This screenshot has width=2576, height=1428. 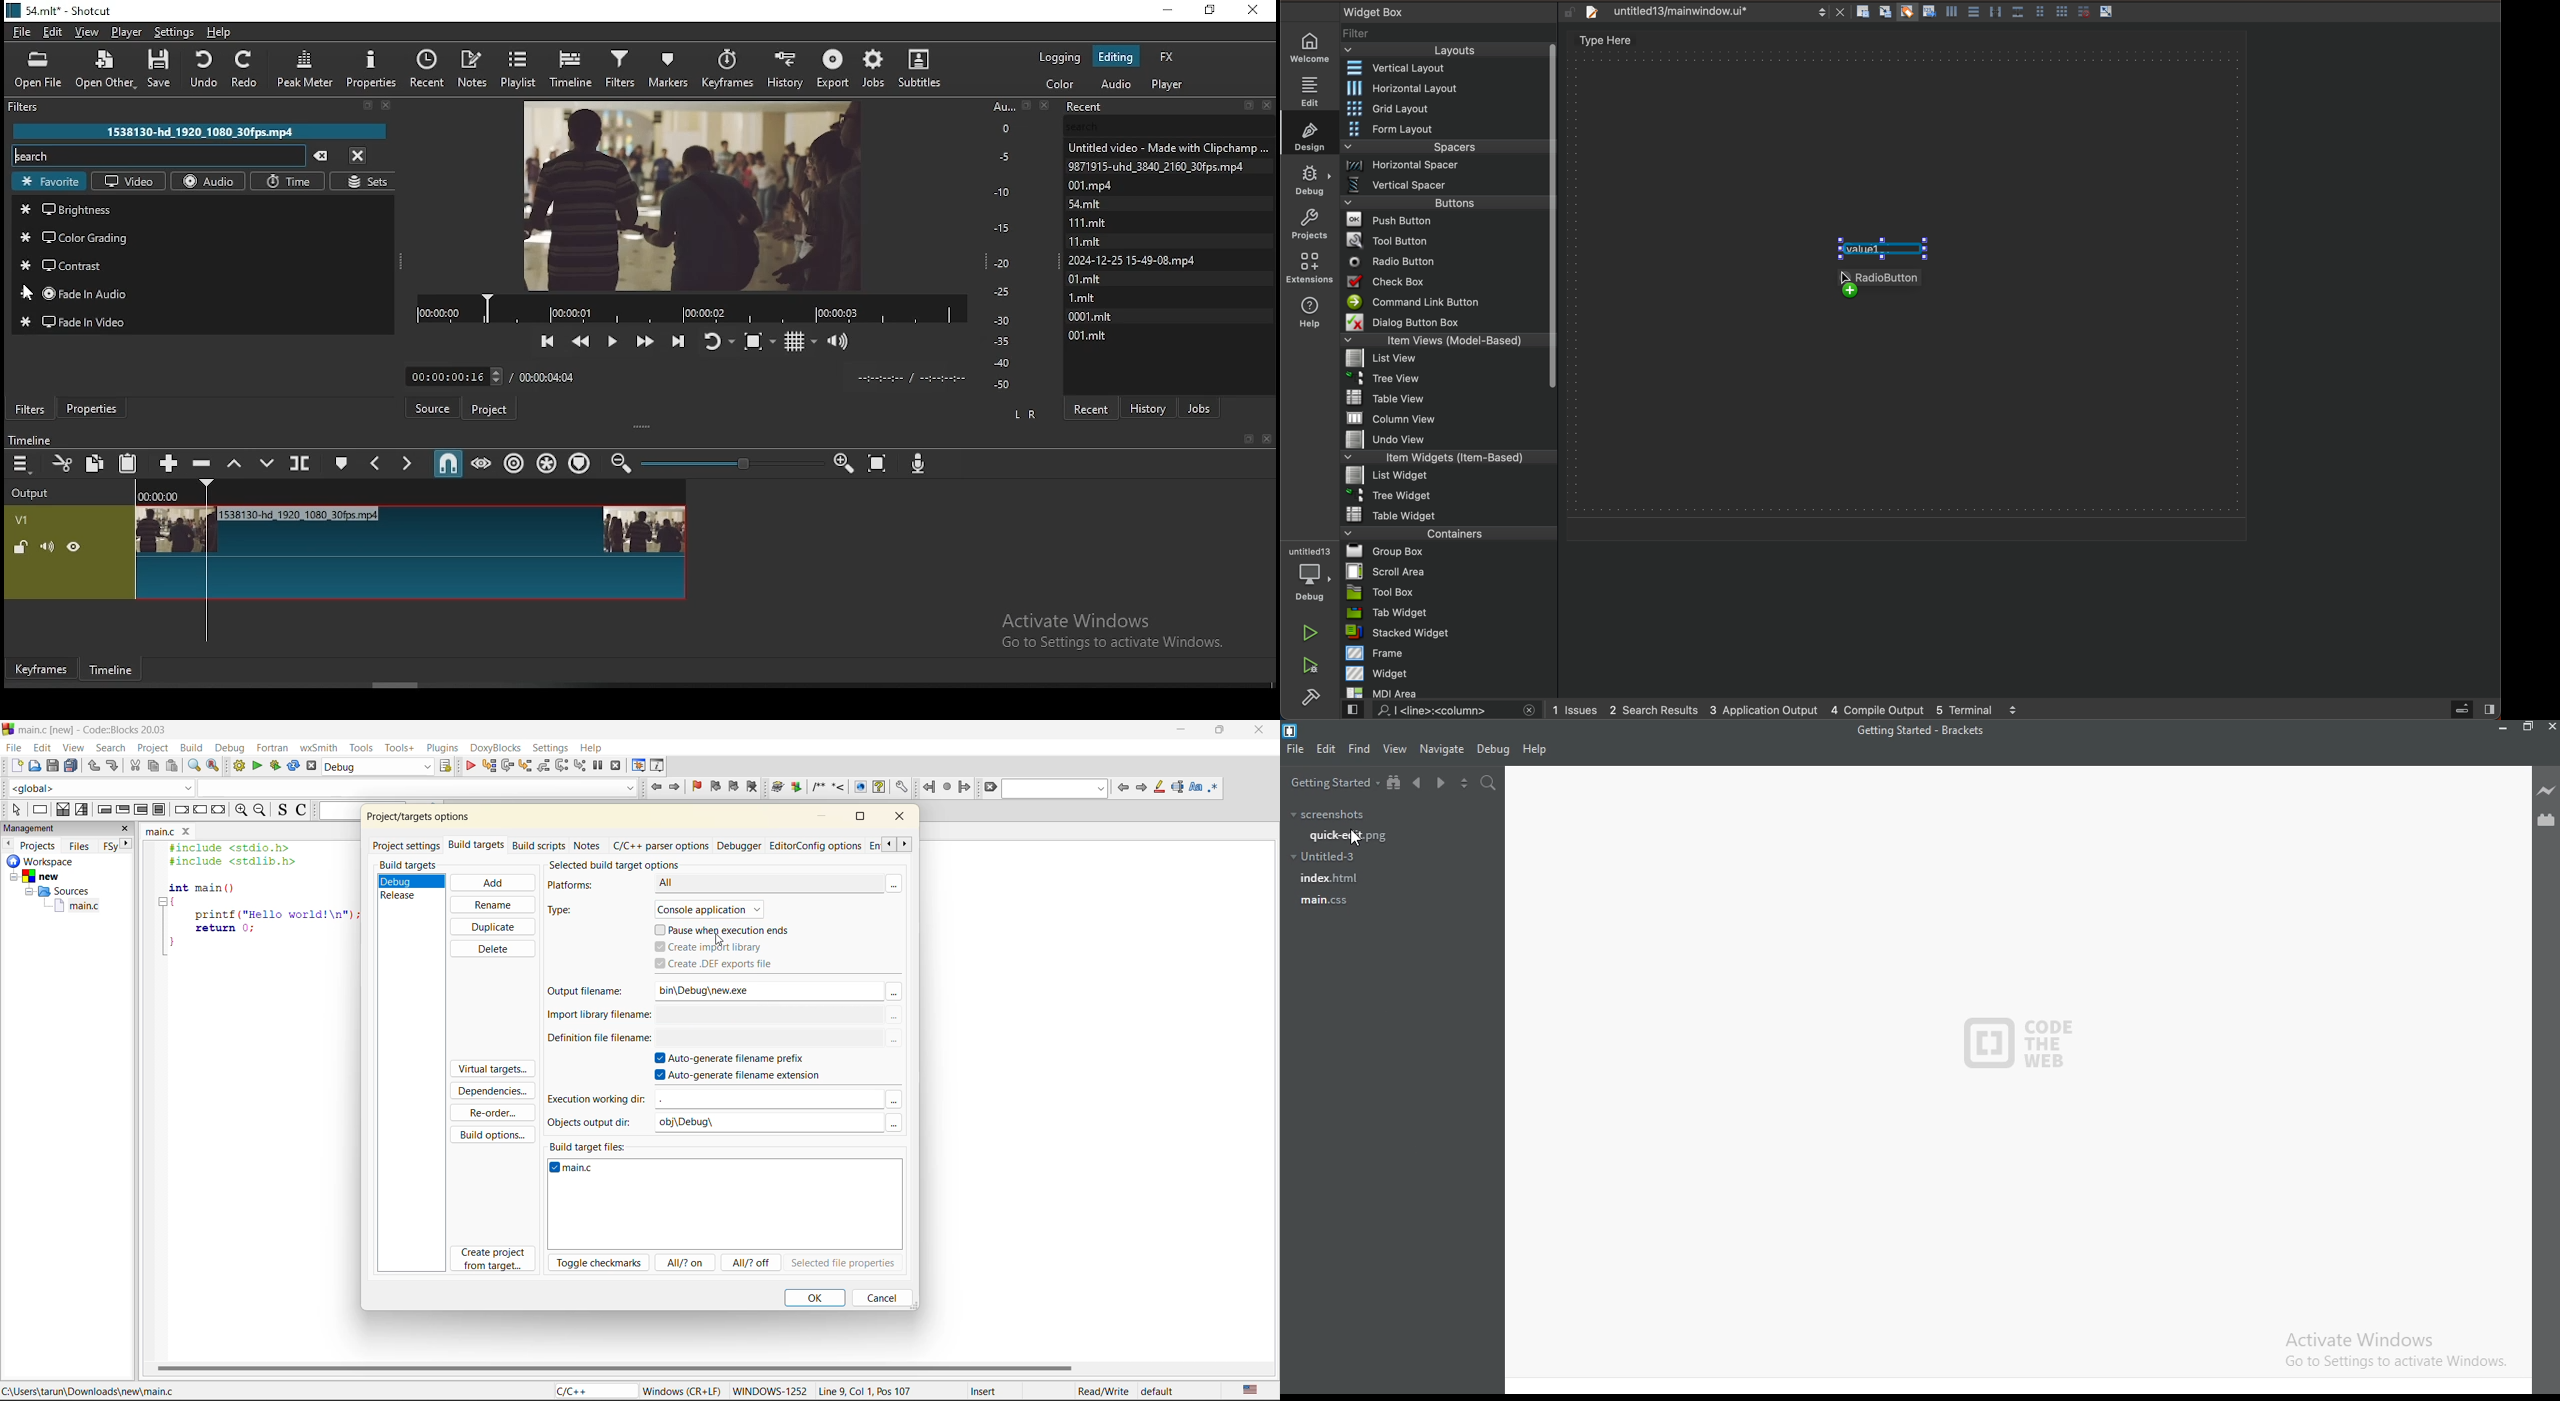 I want to click on export, so click(x=832, y=69).